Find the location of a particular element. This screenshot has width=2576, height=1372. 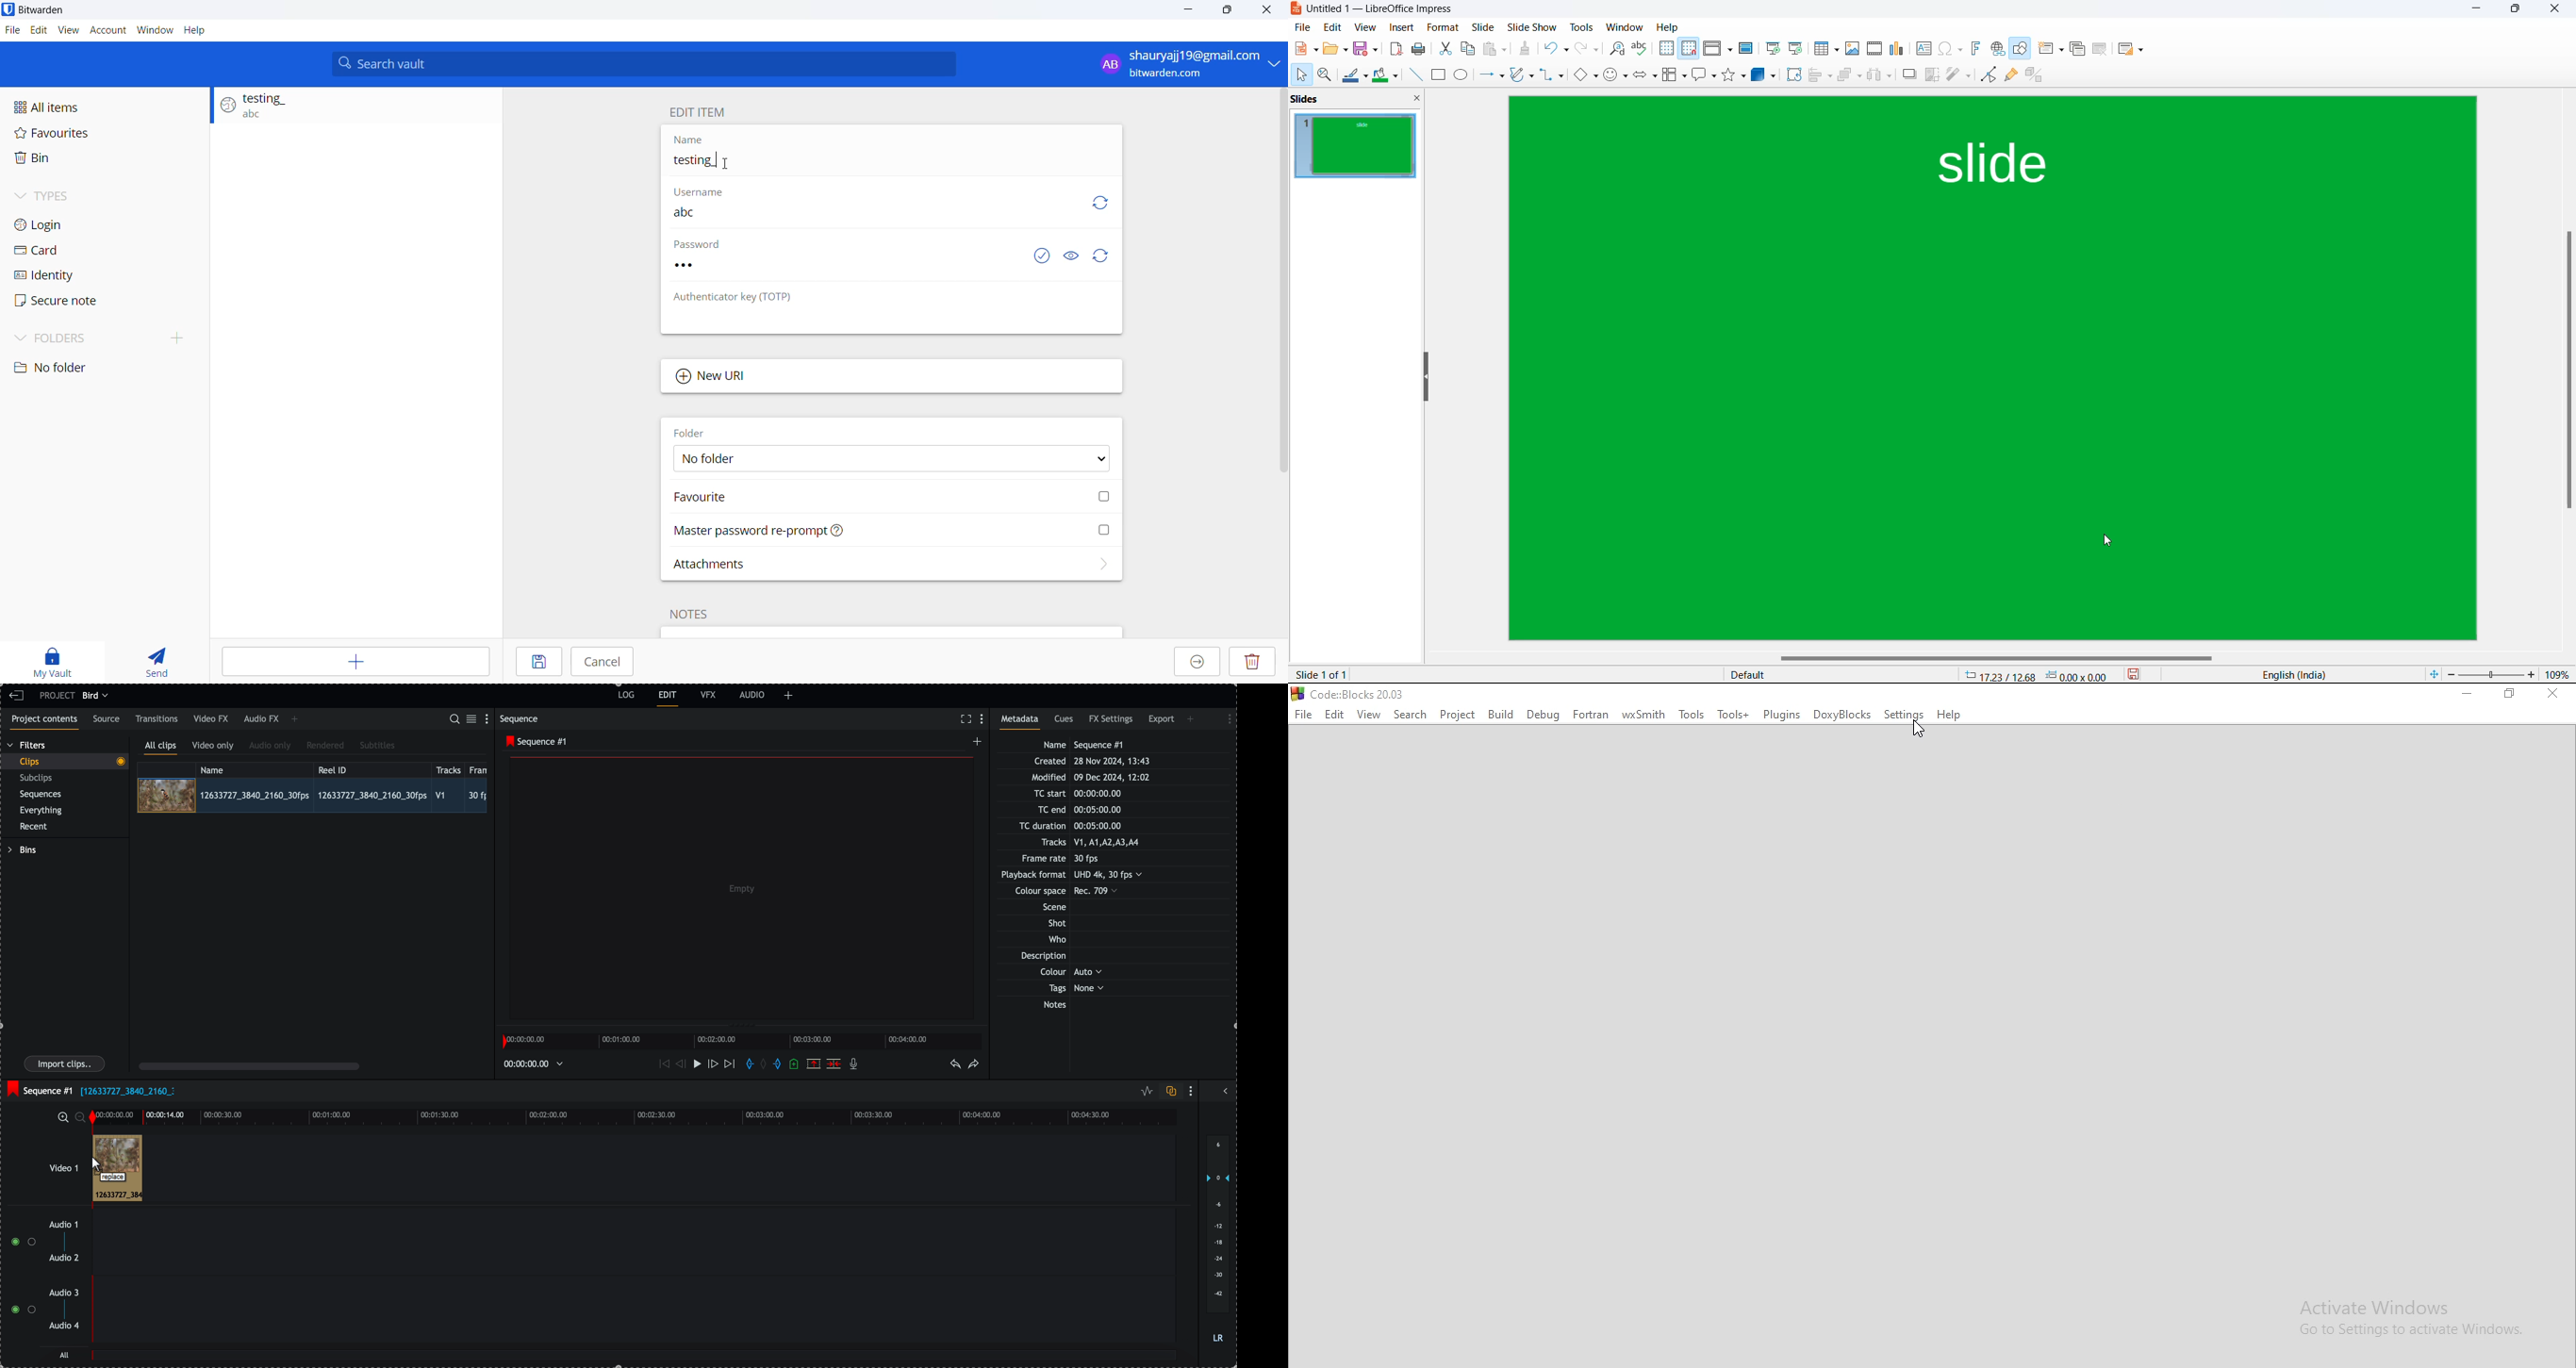

page style is located at coordinates (1833, 674).